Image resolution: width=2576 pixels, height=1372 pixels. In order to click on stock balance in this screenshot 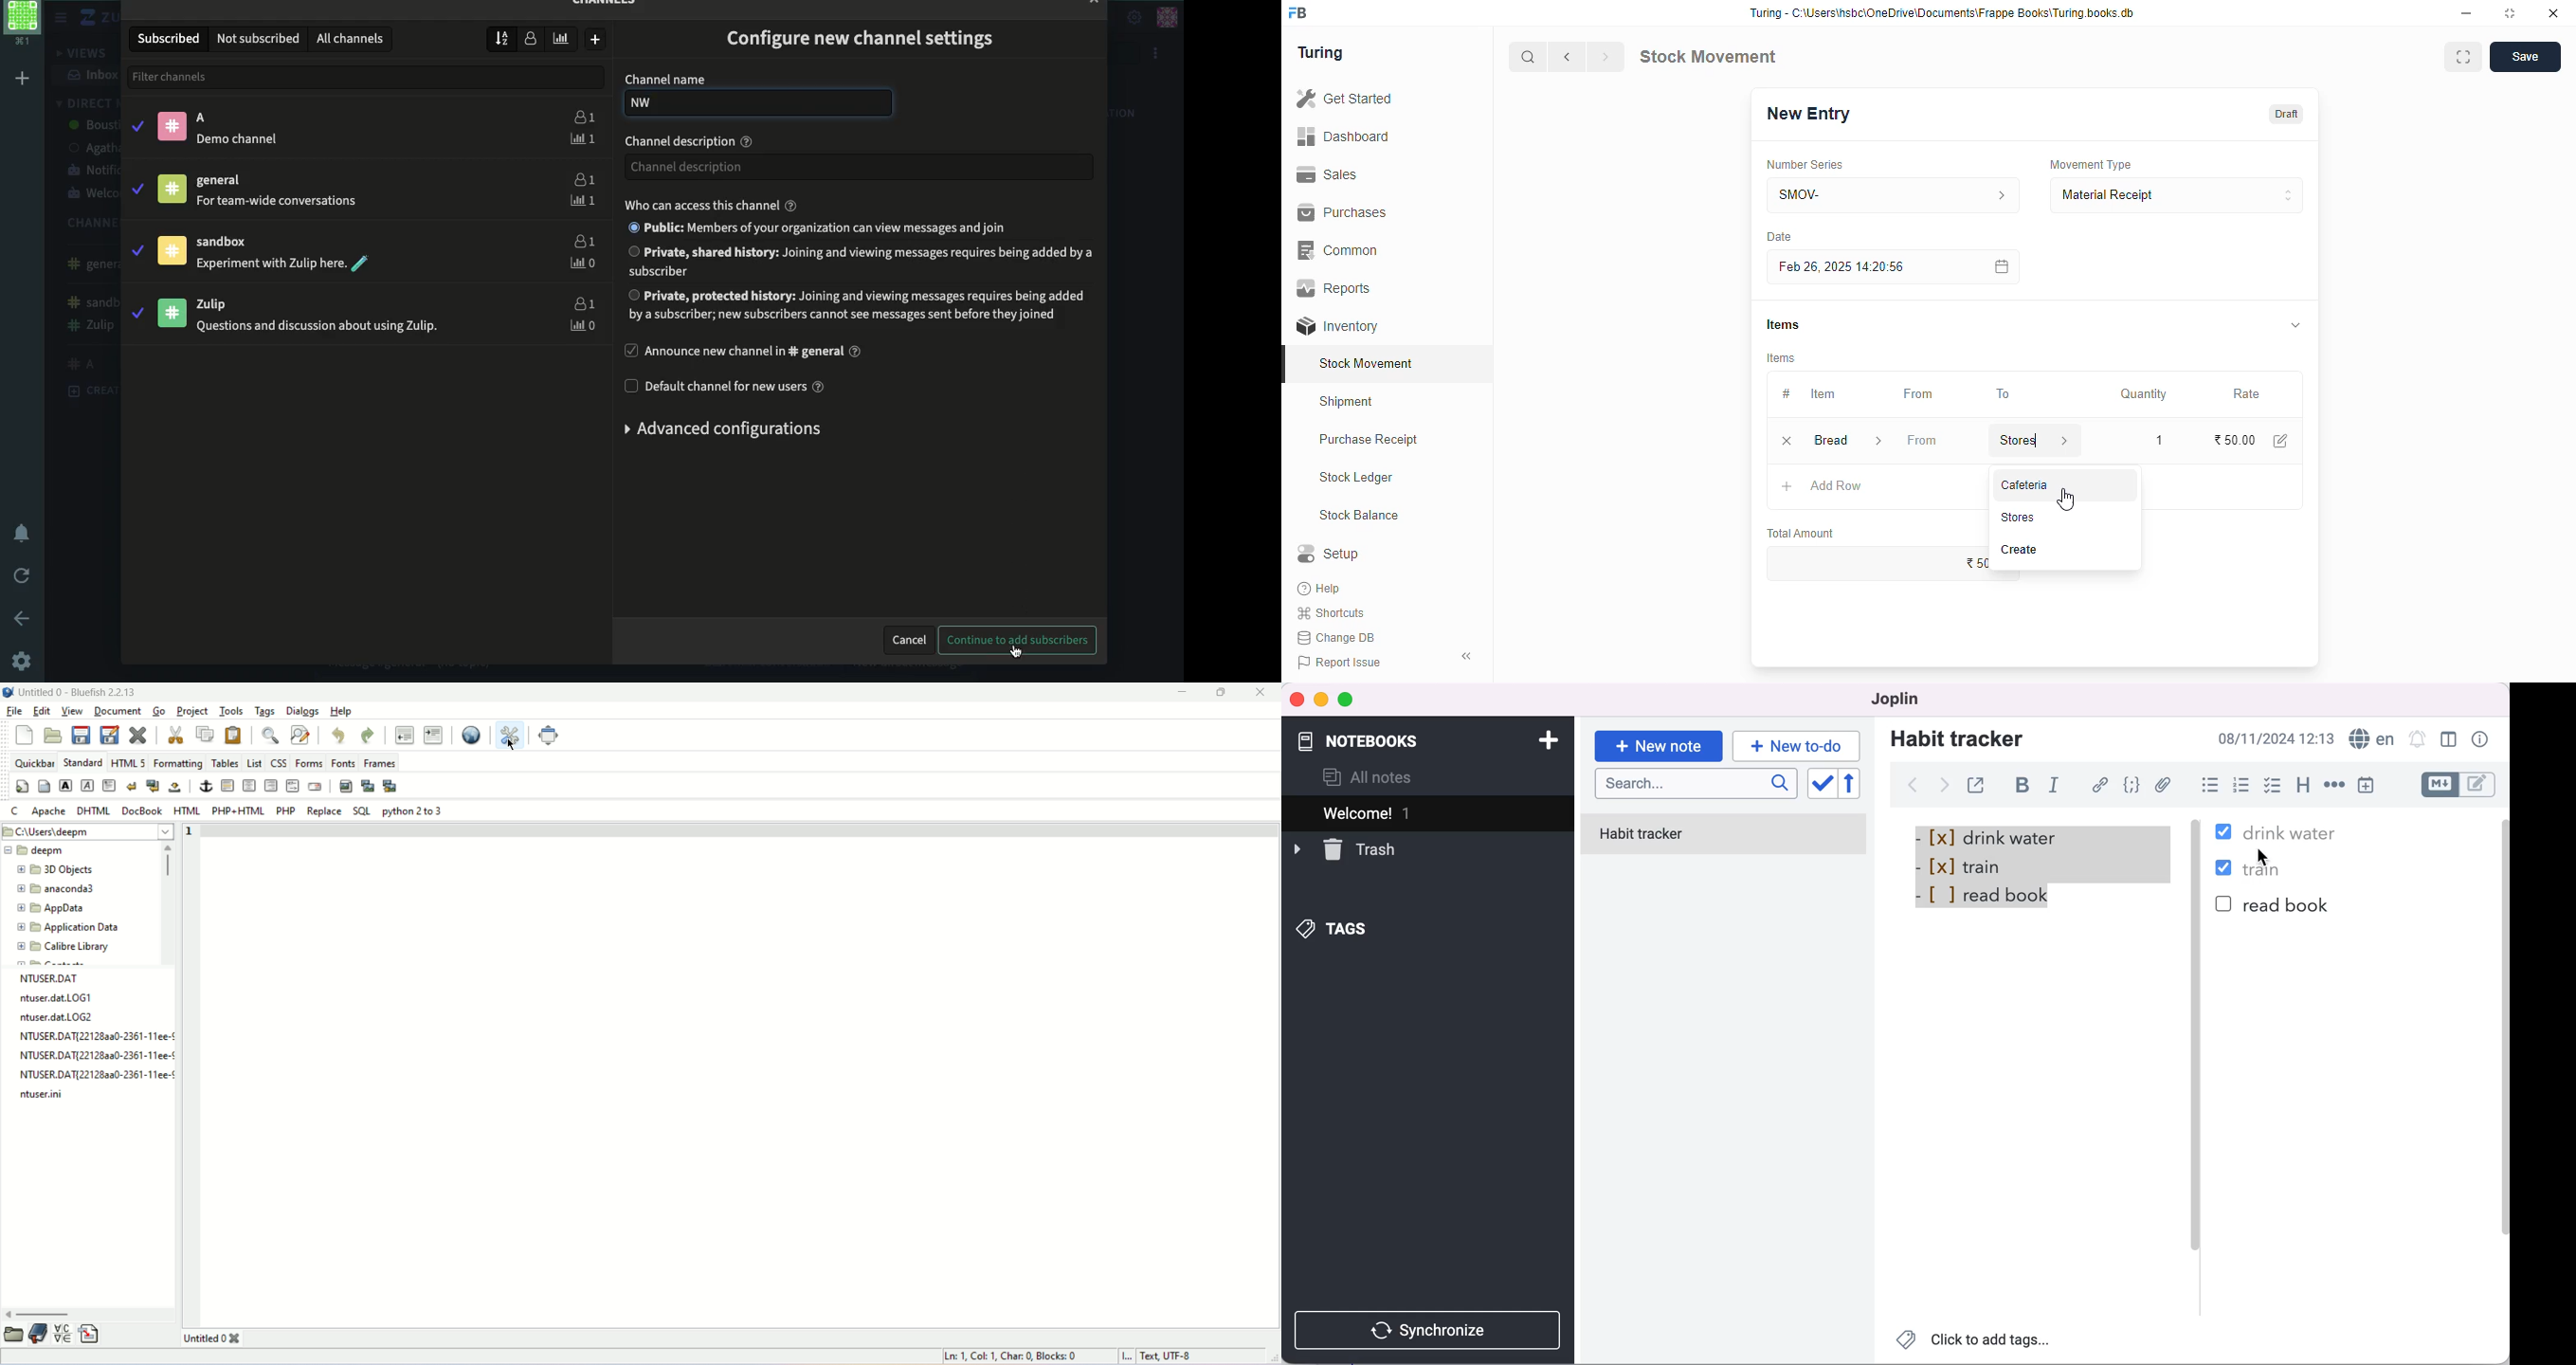, I will do `click(1360, 516)`.